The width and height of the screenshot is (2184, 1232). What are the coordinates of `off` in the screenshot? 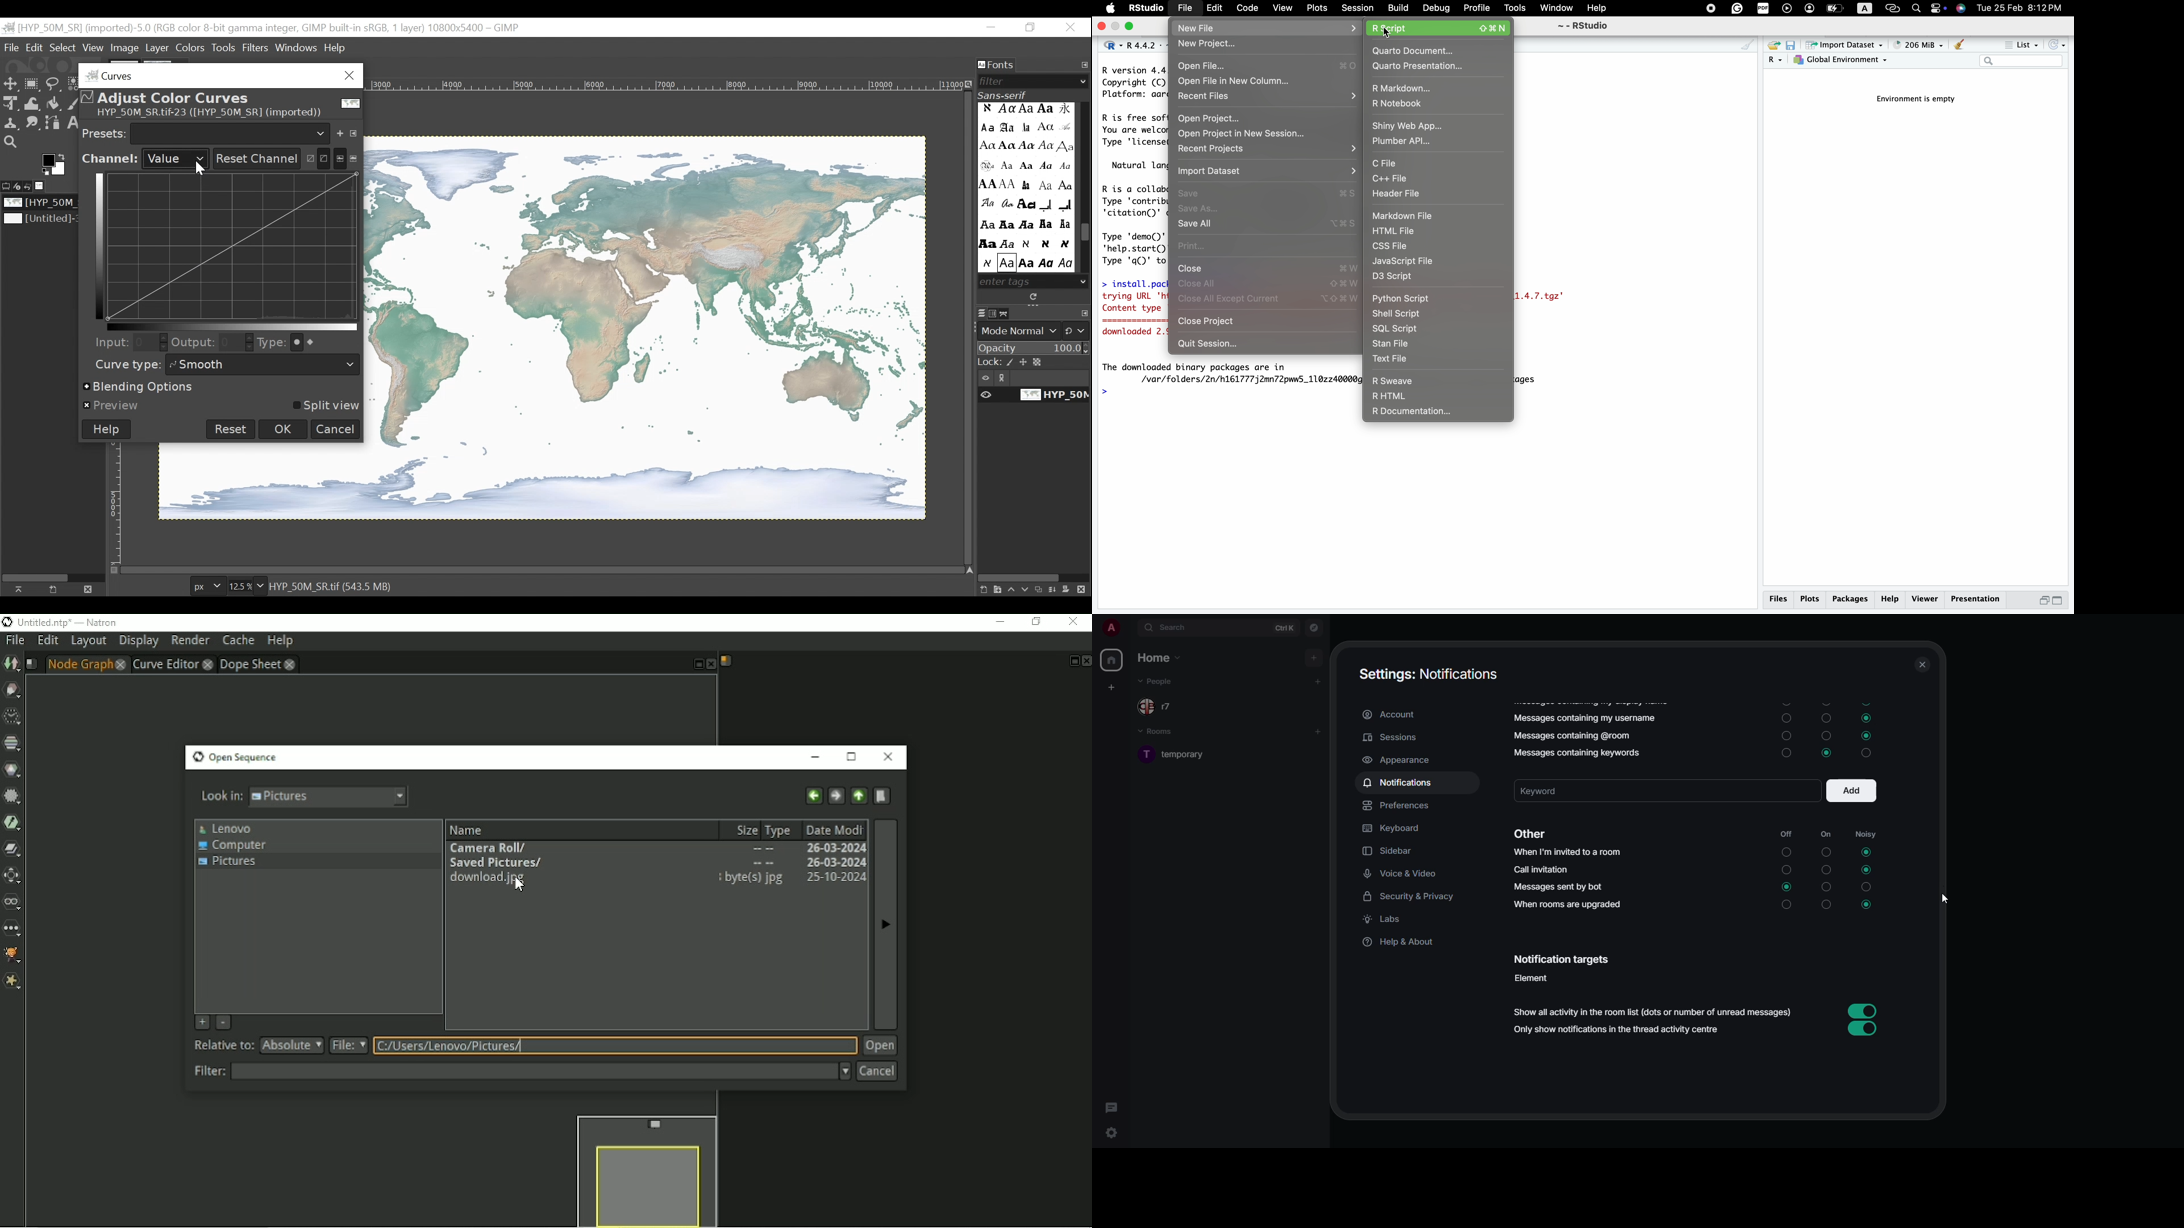 It's located at (1826, 886).